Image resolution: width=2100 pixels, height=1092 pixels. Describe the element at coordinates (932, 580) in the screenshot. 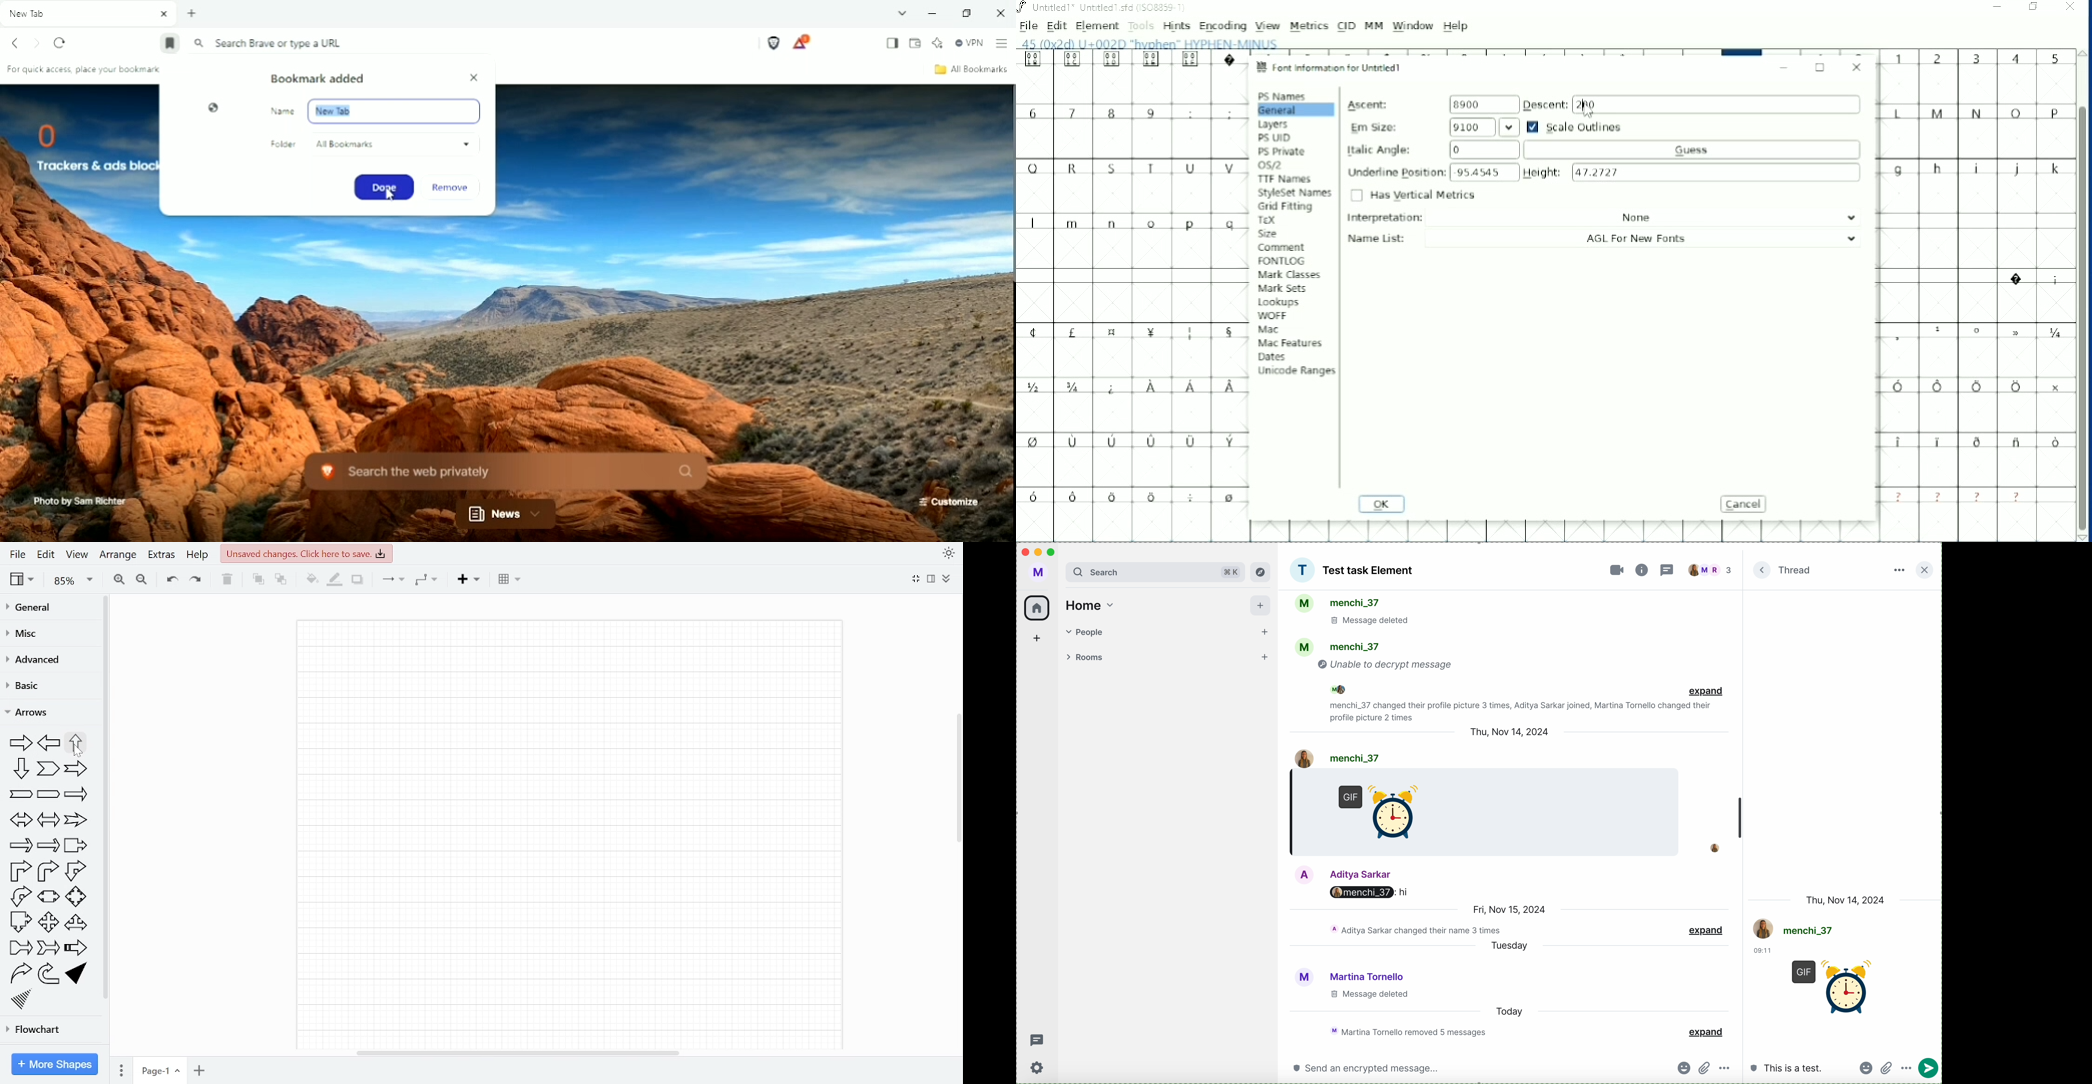

I see `Format` at that location.